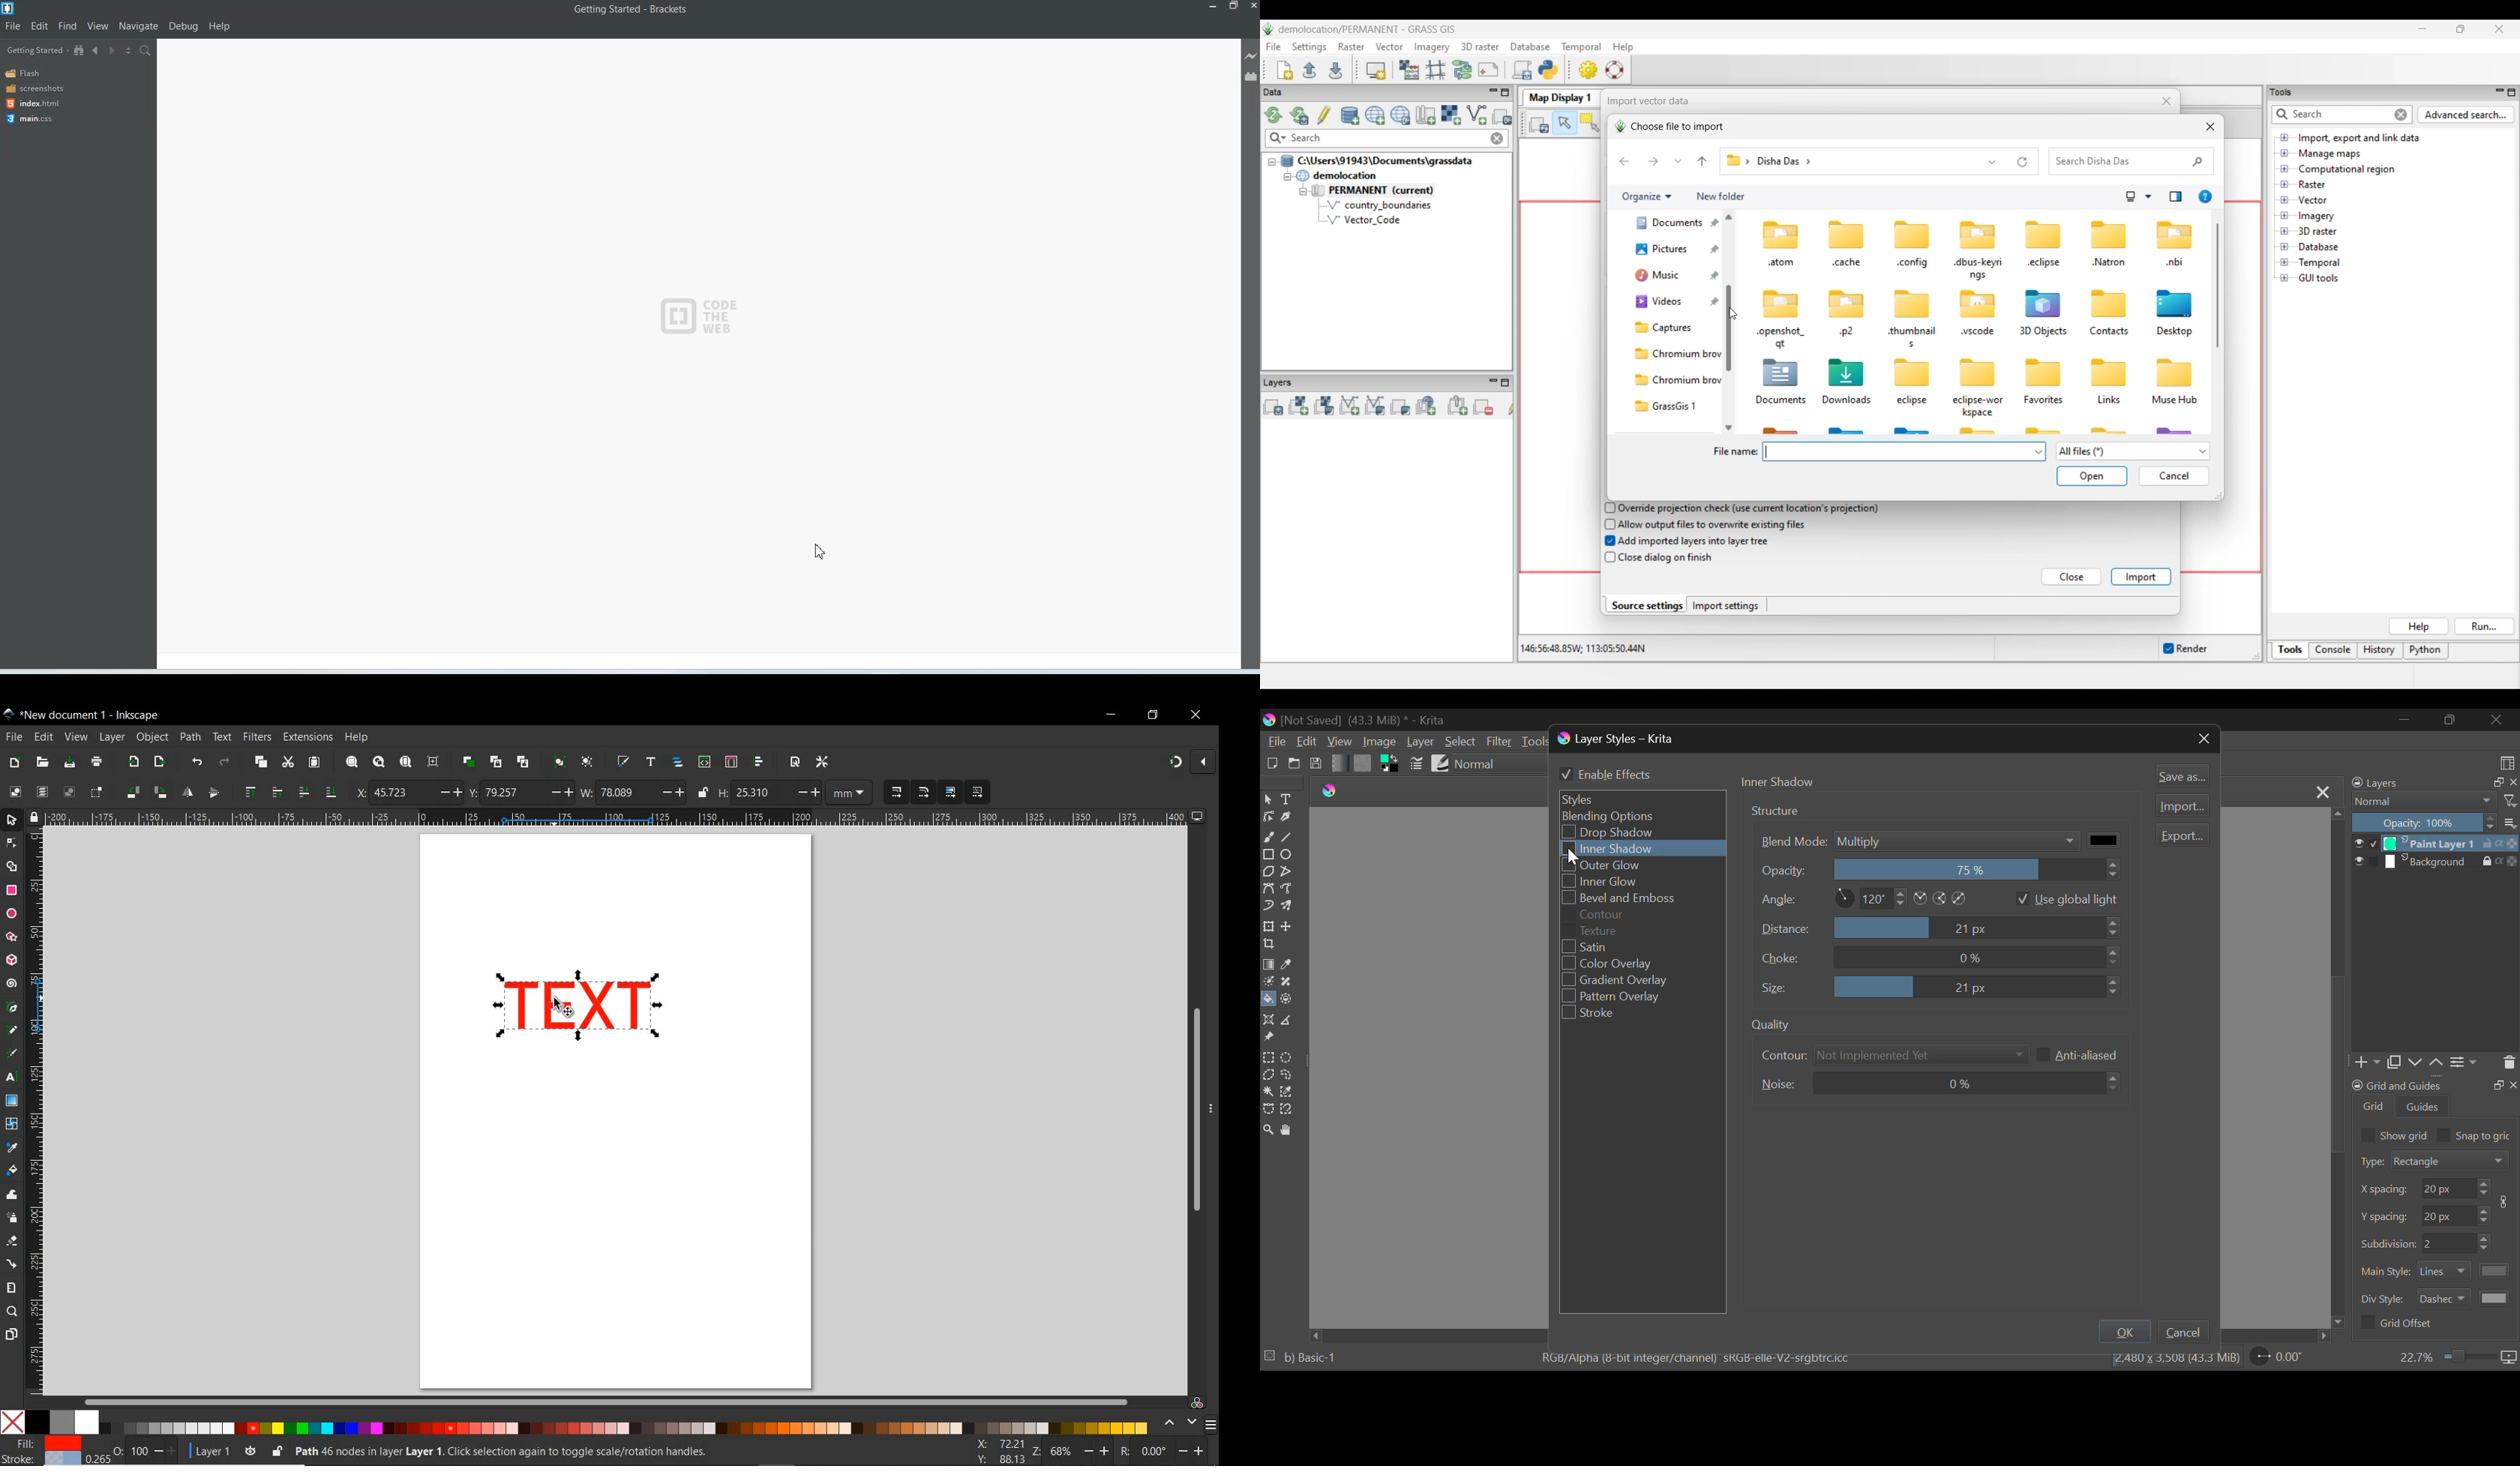 The width and height of the screenshot is (2520, 1484). What do you see at coordinates (112, 51) in the screenshot?
I see `Navigate Forwards` at bounding box center [112, 51].